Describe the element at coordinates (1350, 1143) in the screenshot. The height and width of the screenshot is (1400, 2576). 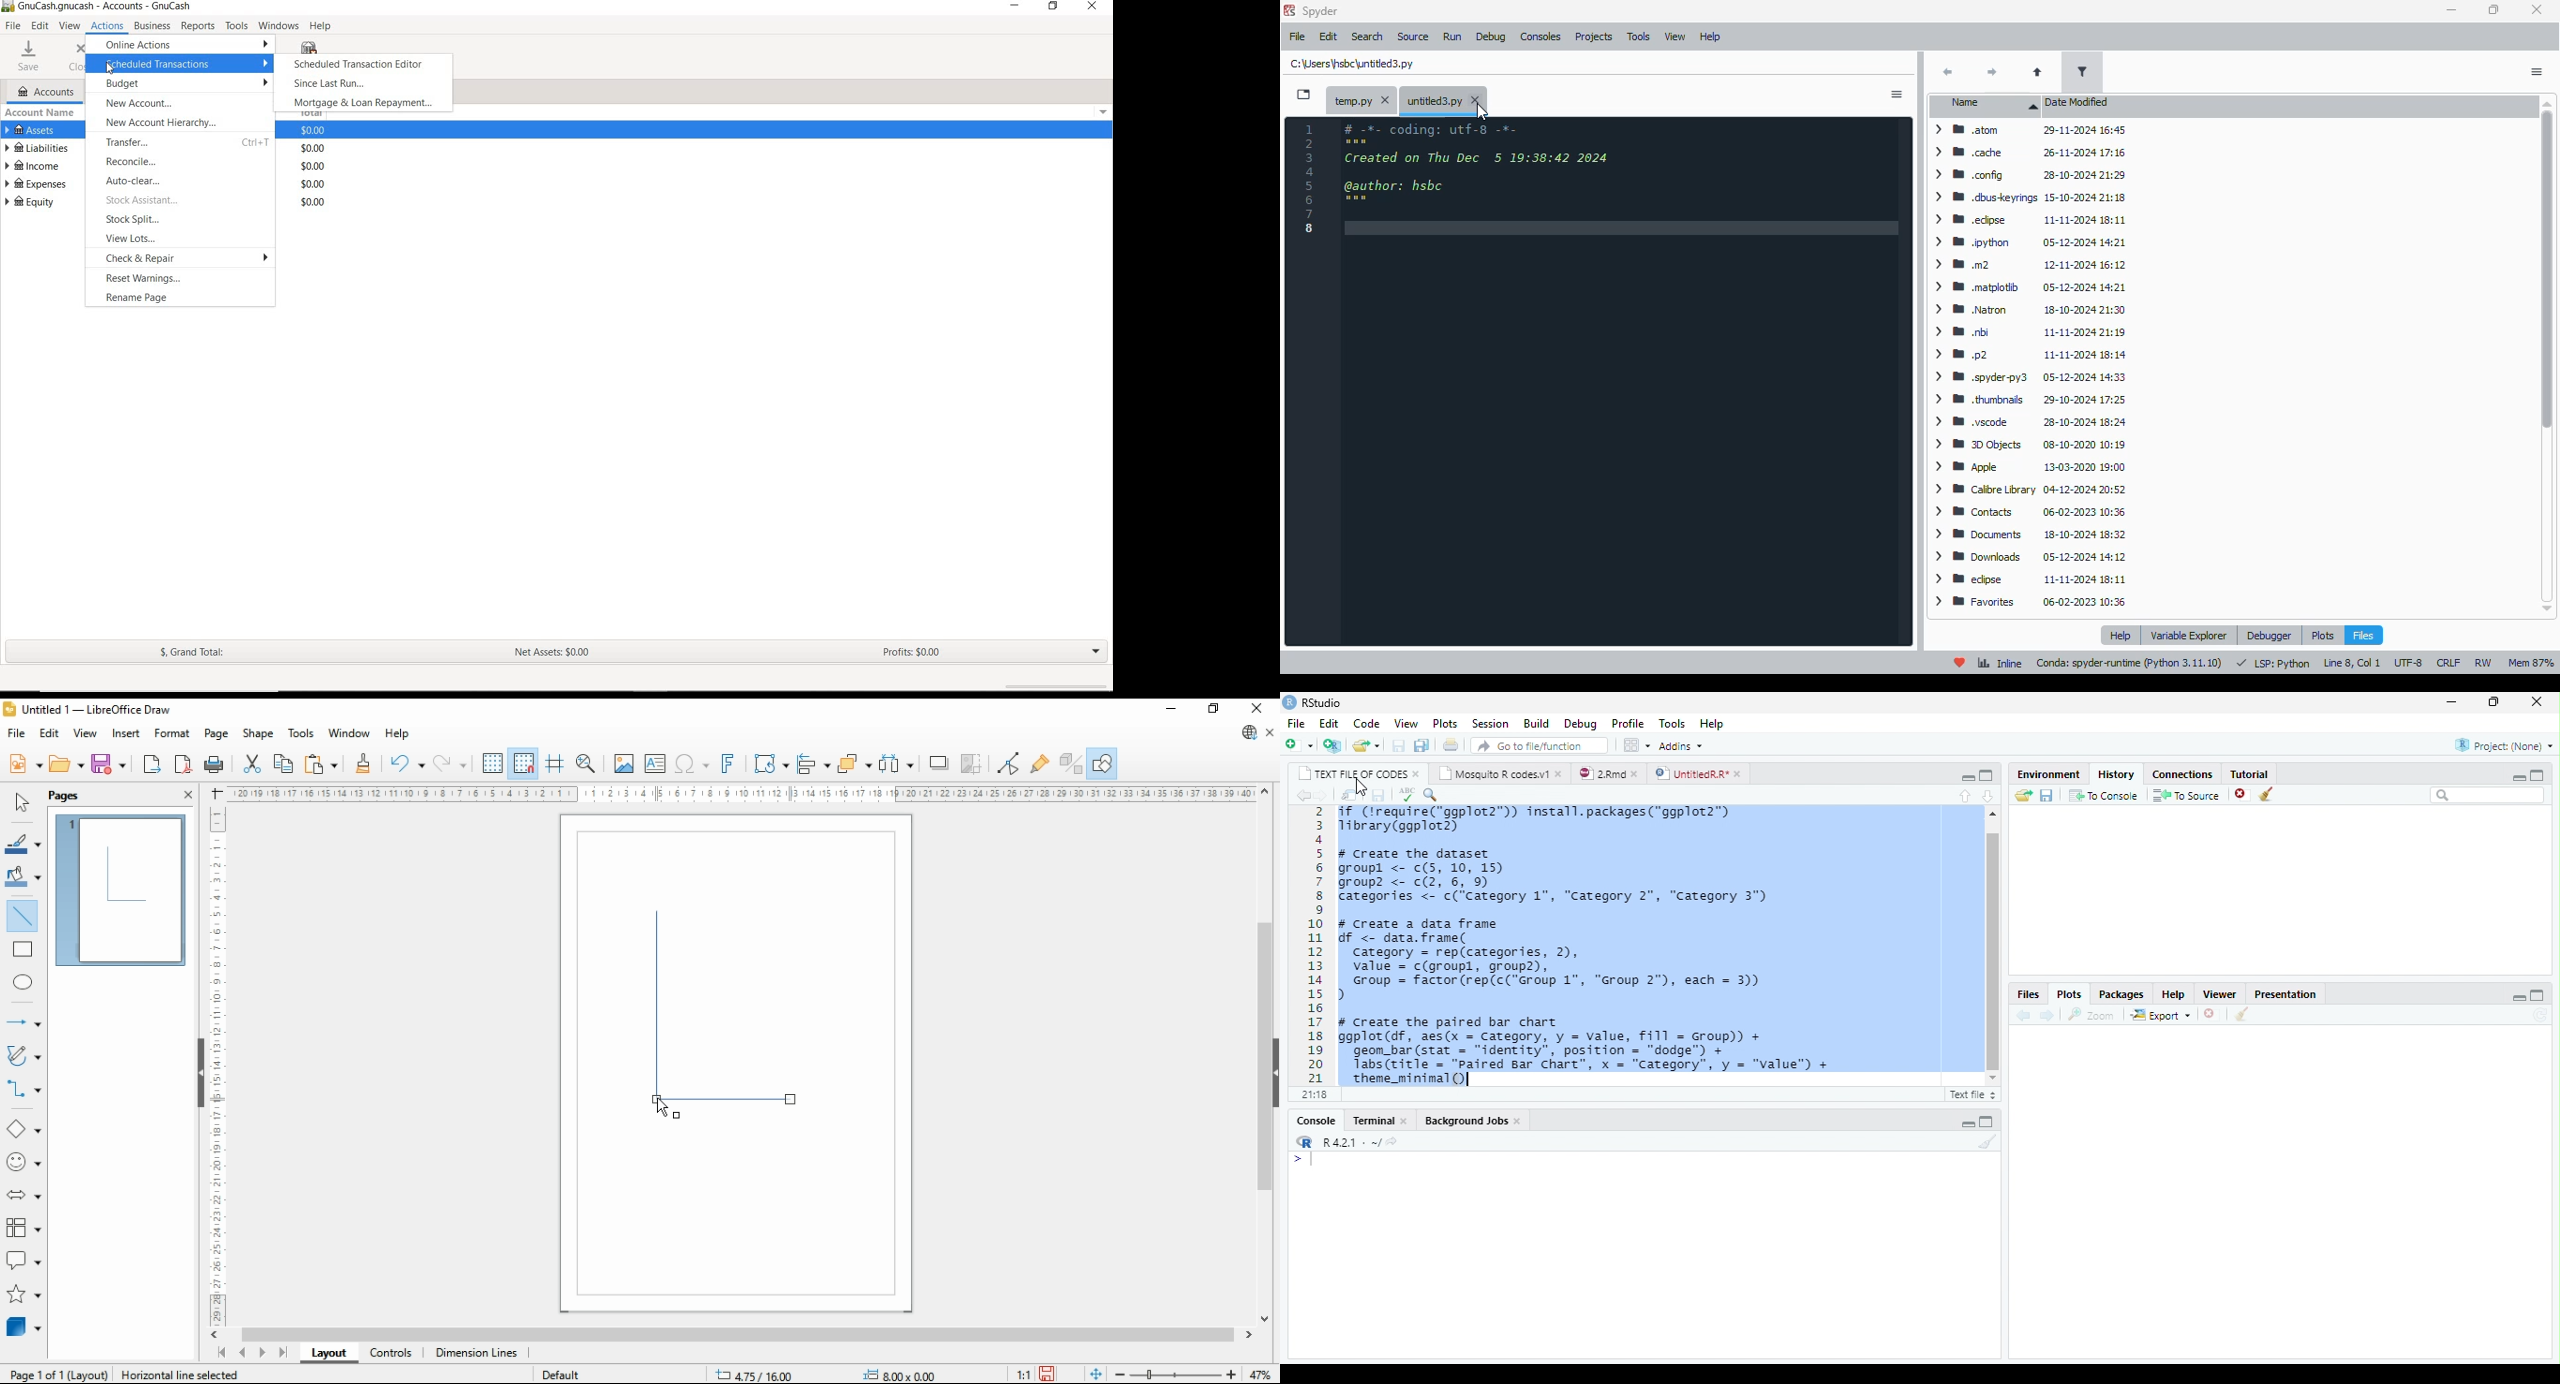
I see `R 4.2.1~/` at that location.